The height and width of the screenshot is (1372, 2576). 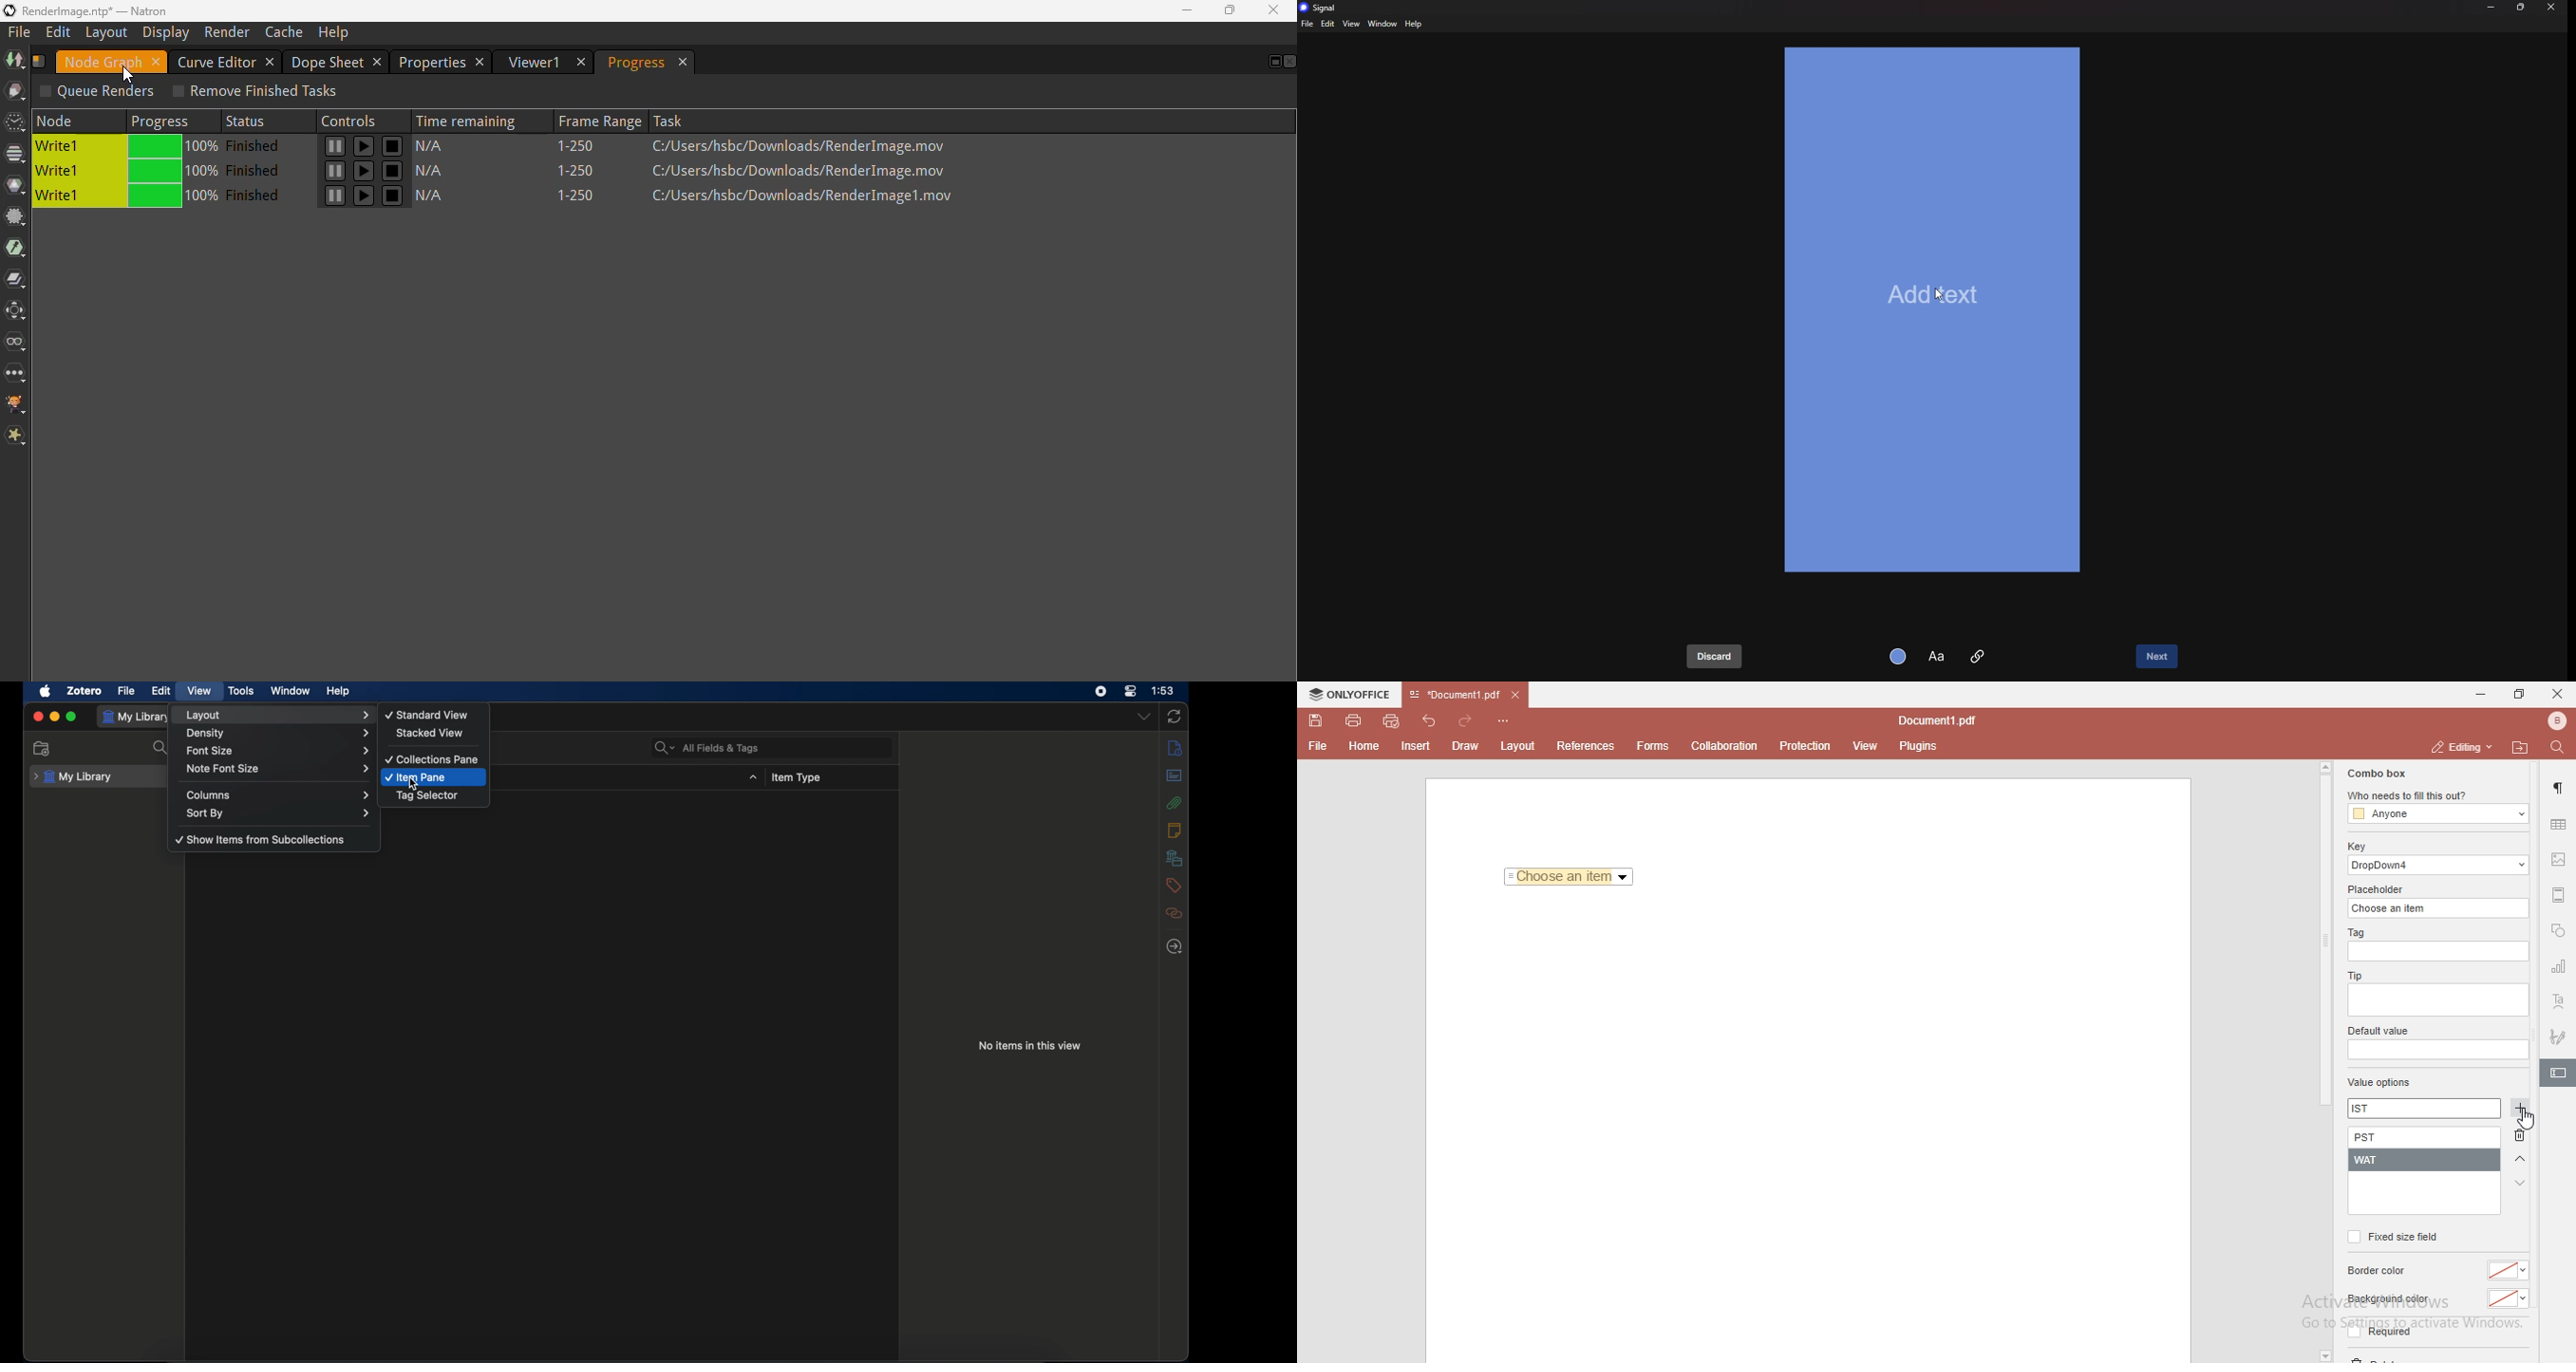 I want to click on redo, so click(x=1469, y=717).